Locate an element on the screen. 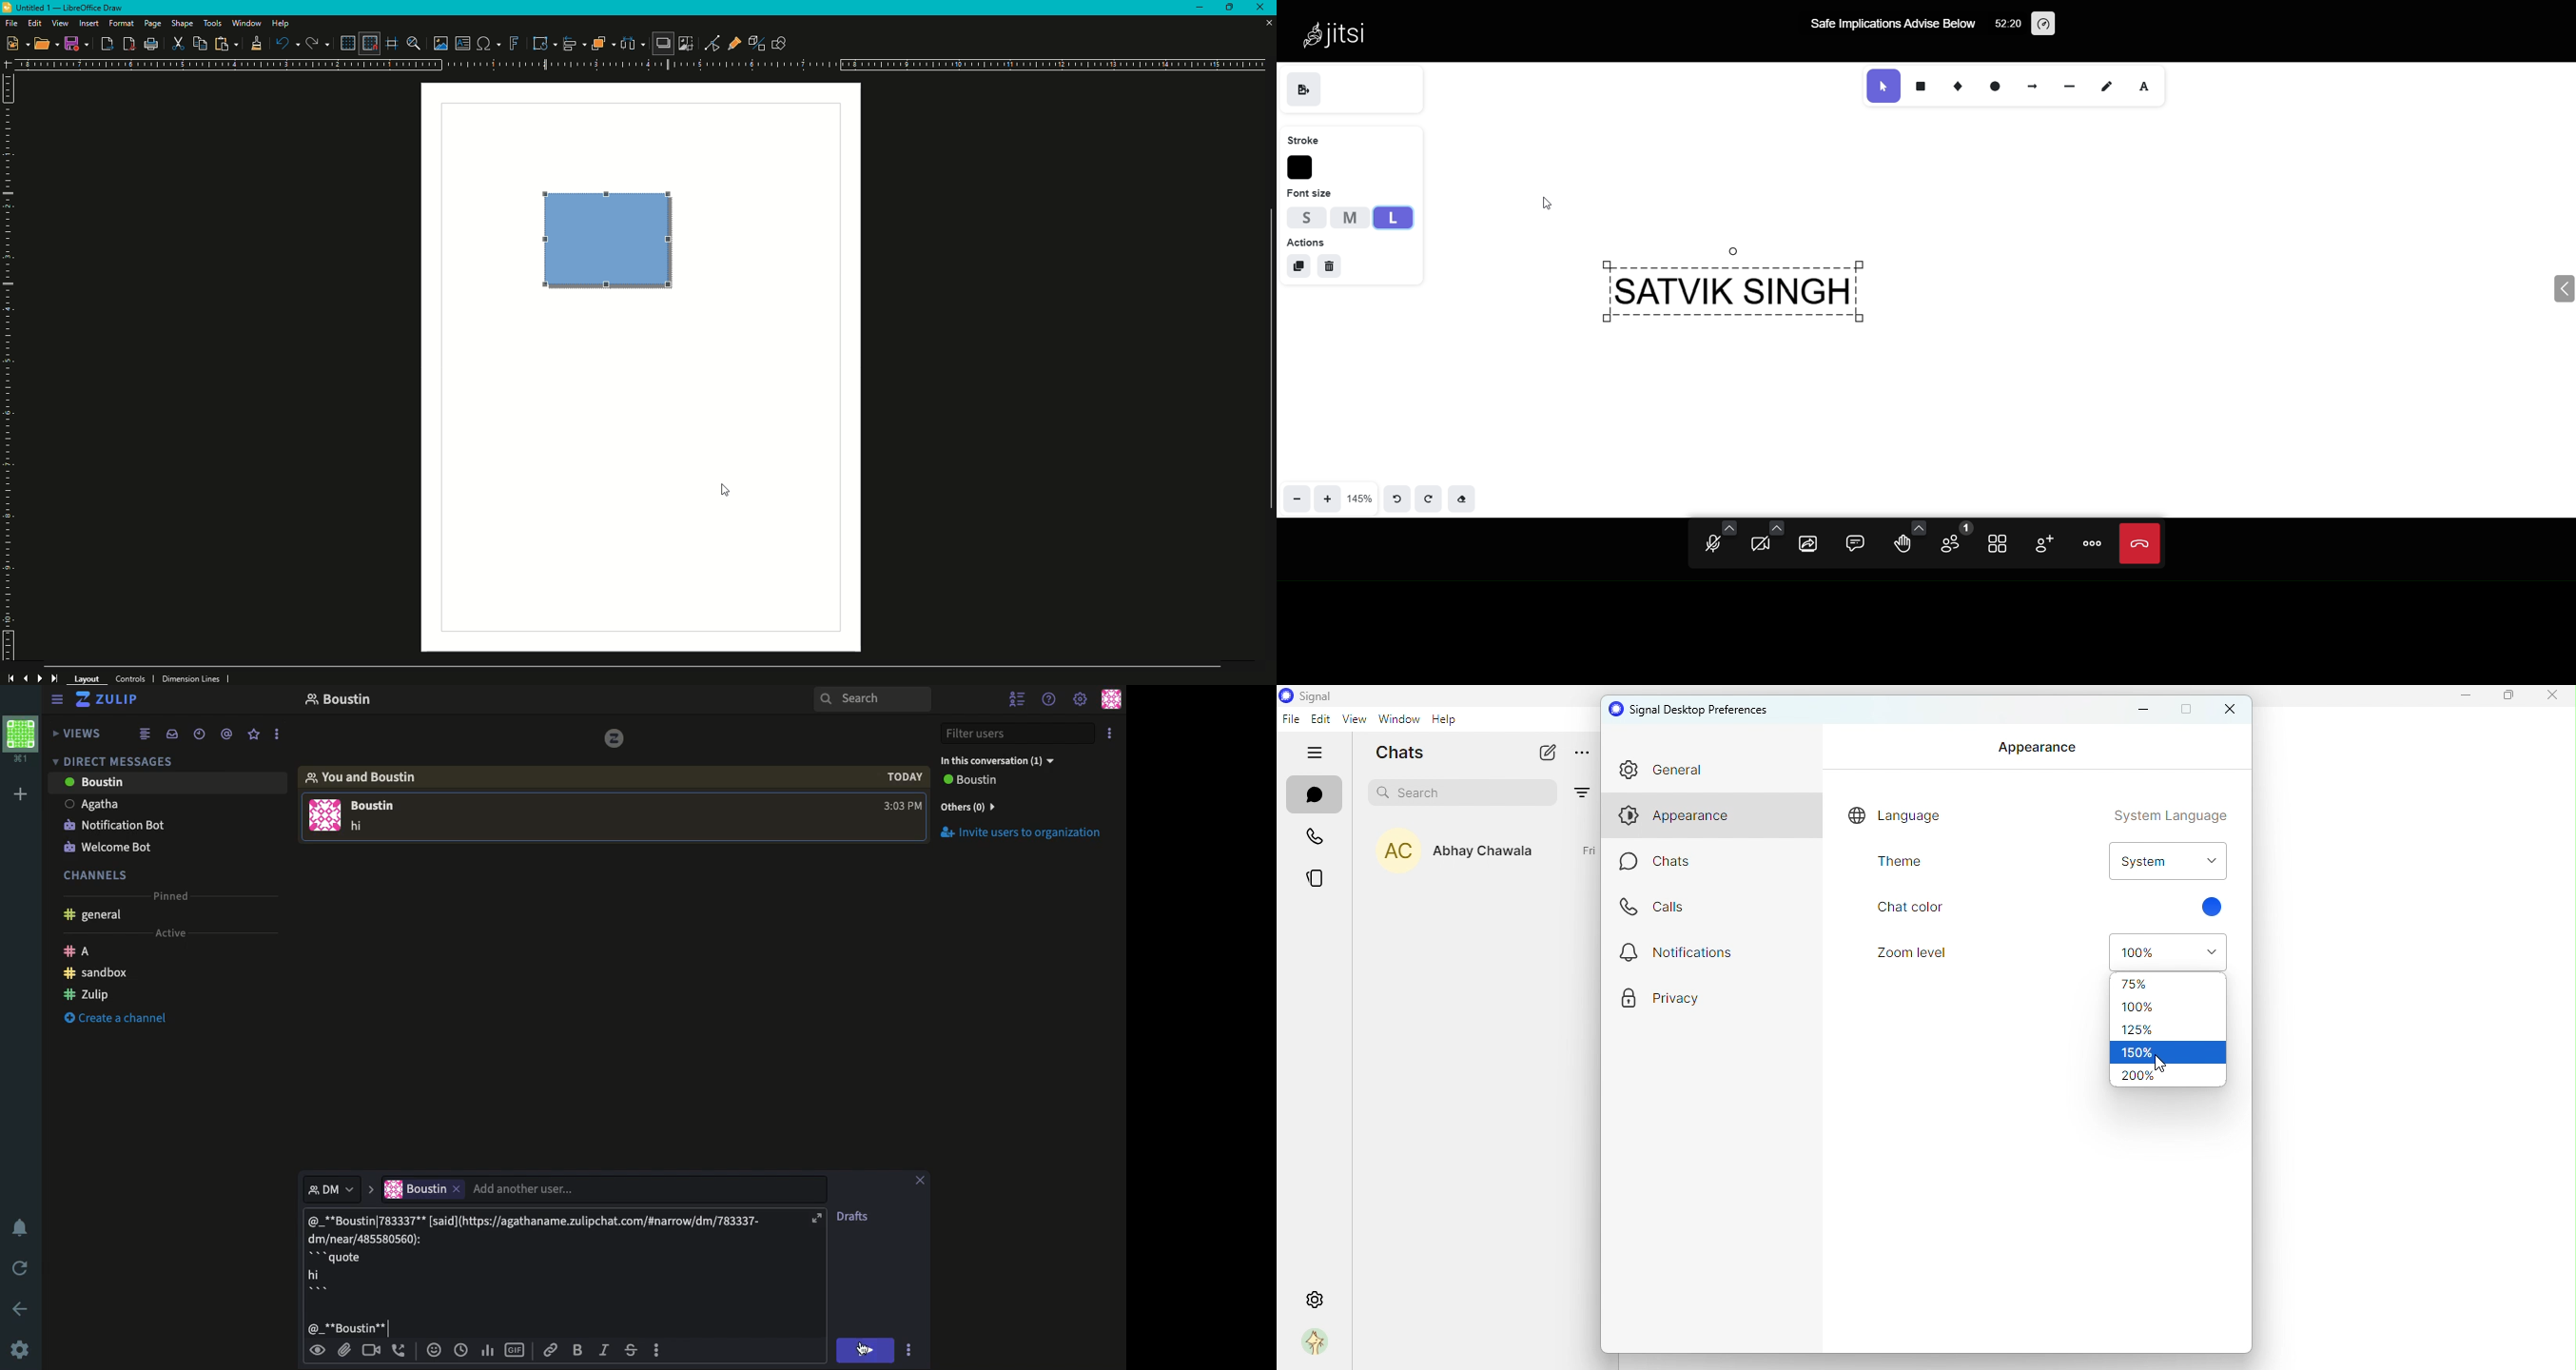 This screenshot has height=1372, width=2576. Redo is located at coordinates (317, 43).